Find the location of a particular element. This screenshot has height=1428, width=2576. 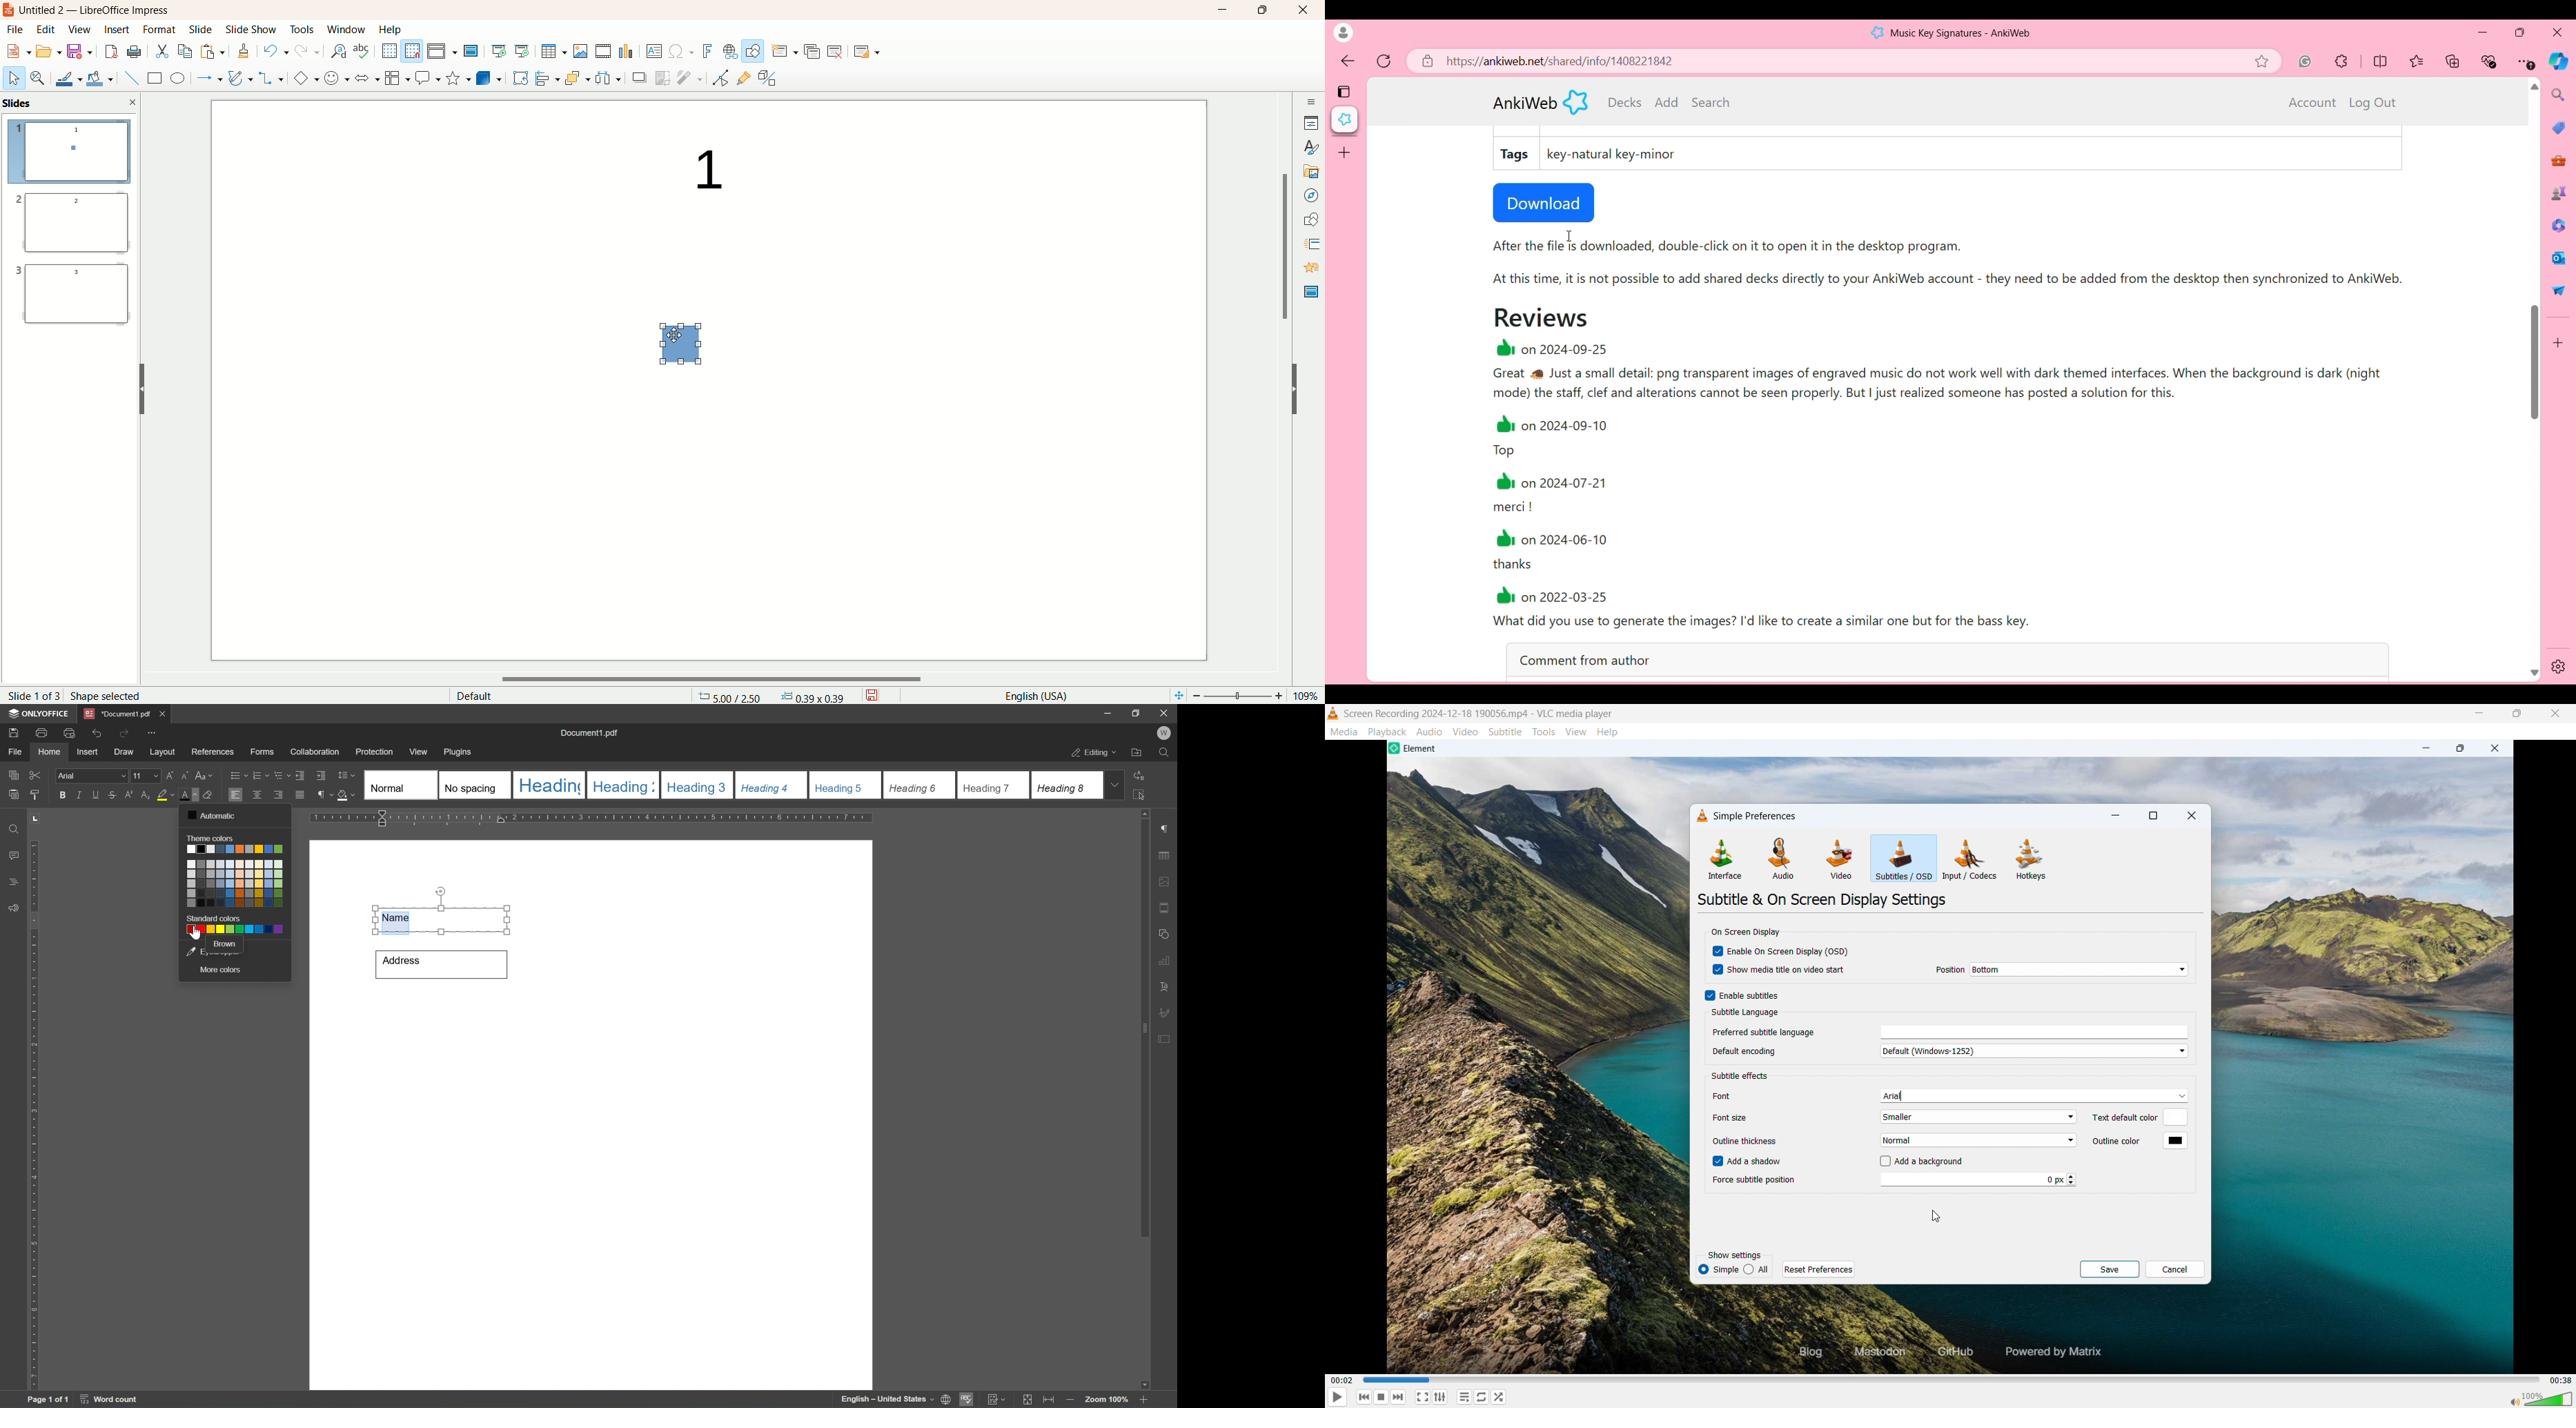

paste is located at coordinates (214, 52).